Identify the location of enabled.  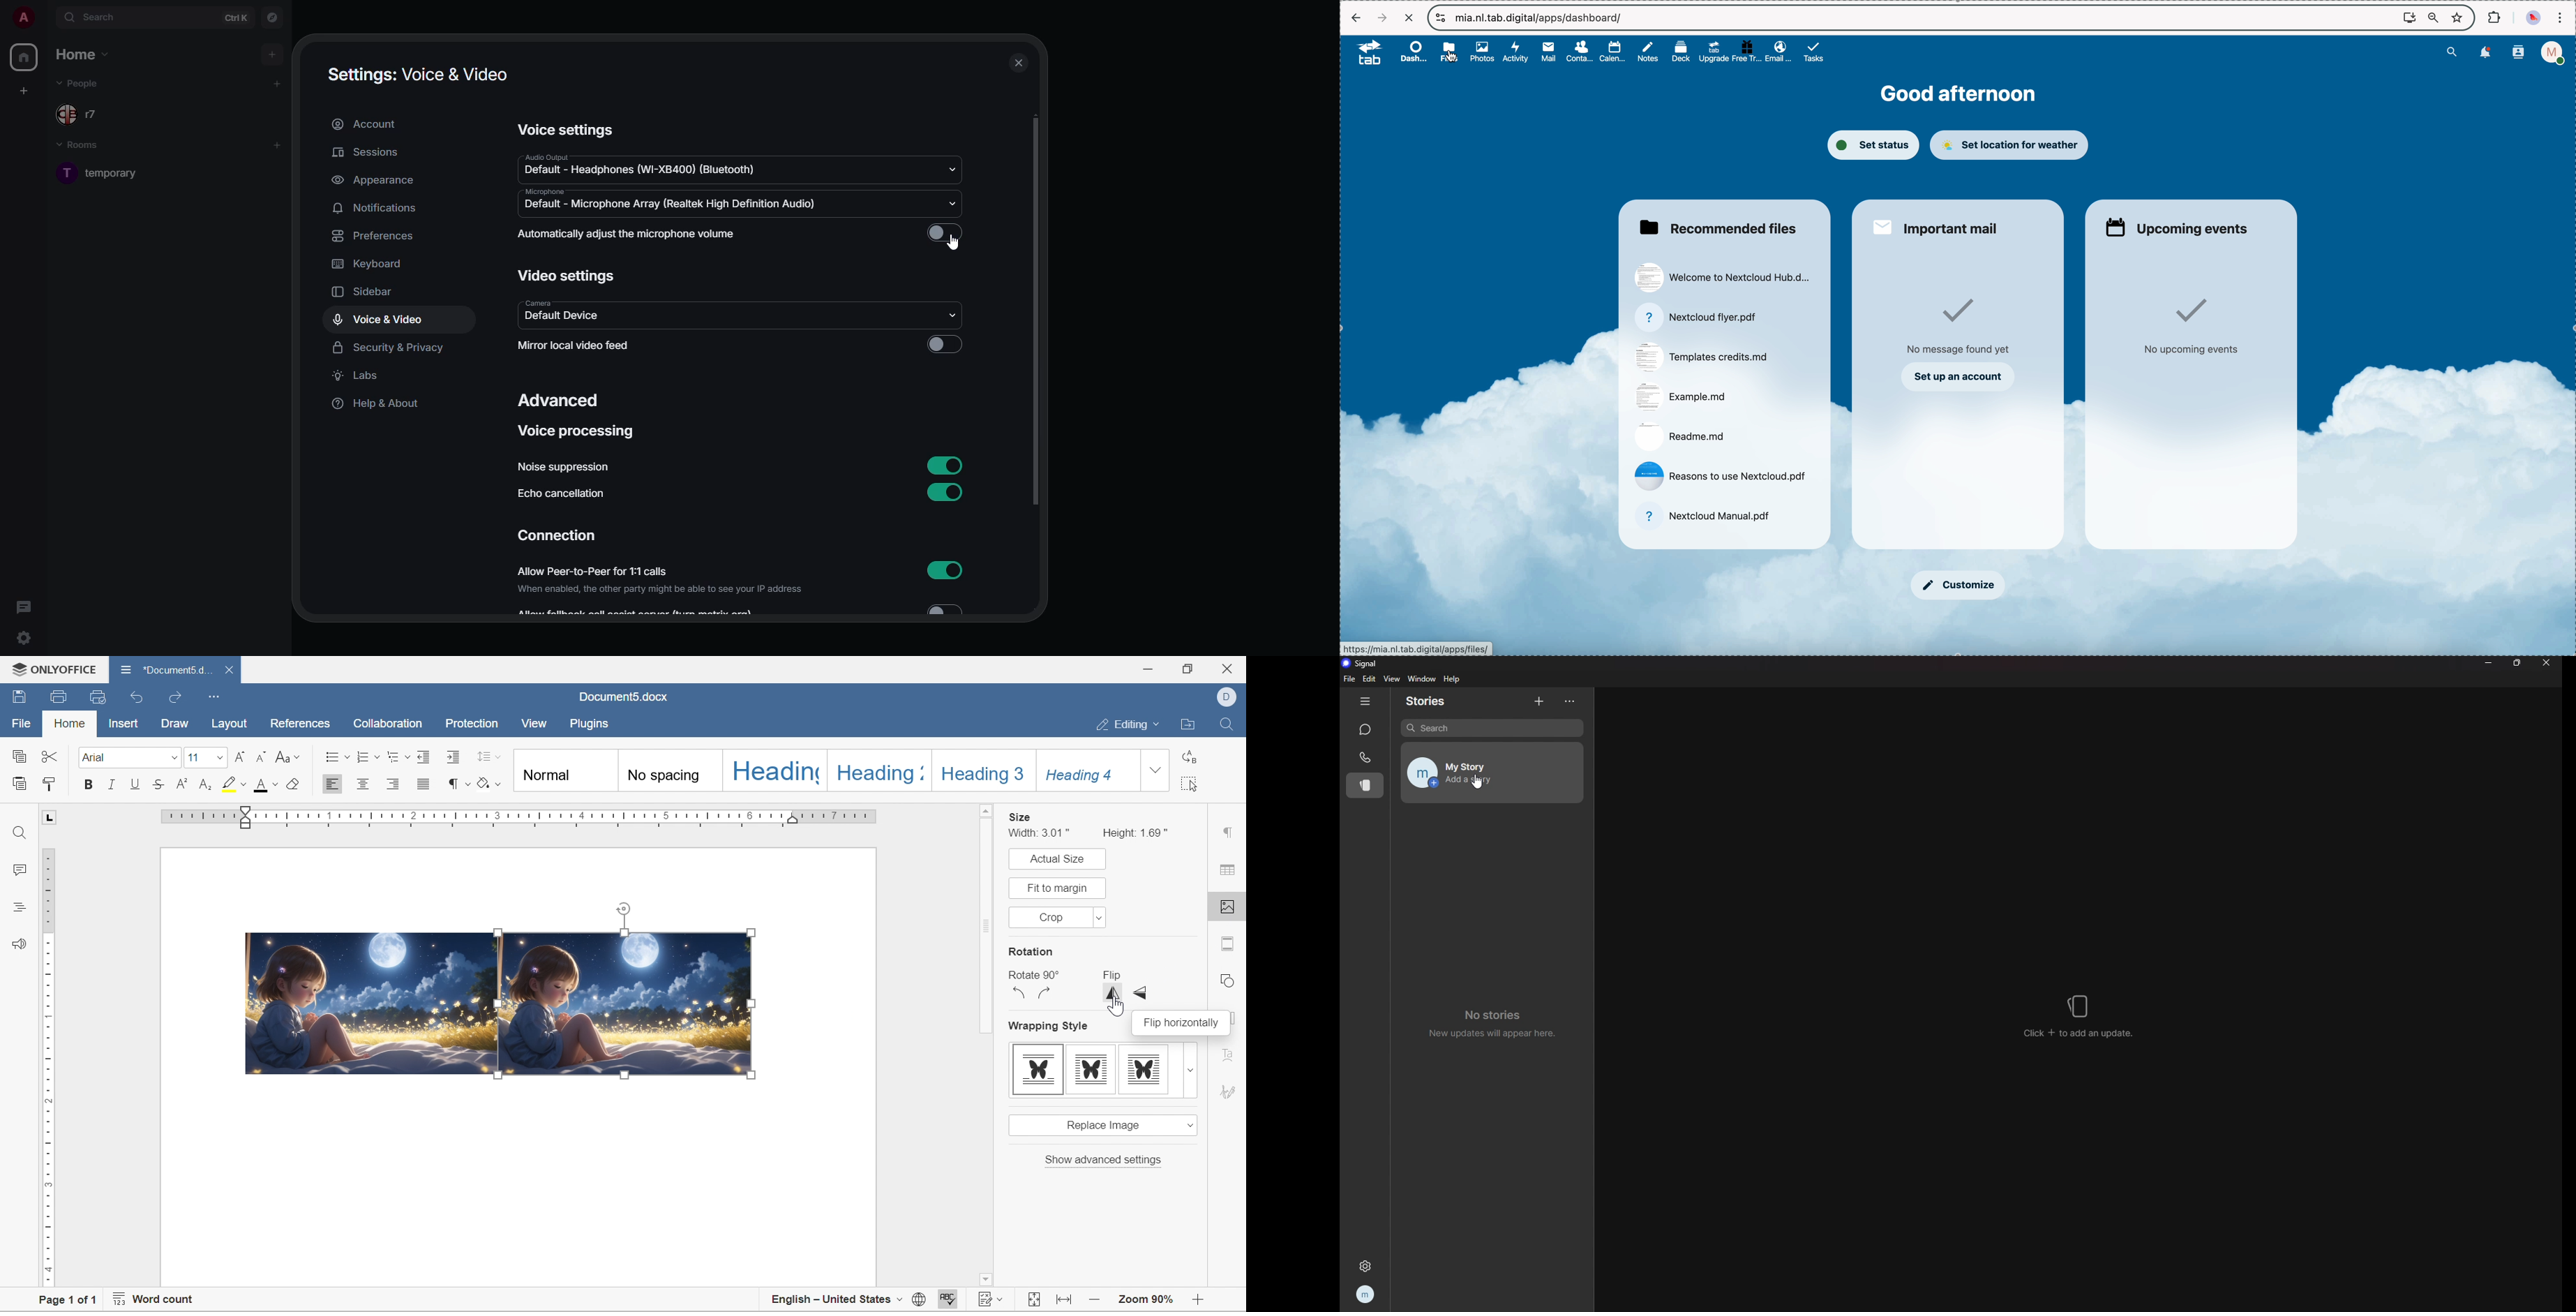
(949, 571).